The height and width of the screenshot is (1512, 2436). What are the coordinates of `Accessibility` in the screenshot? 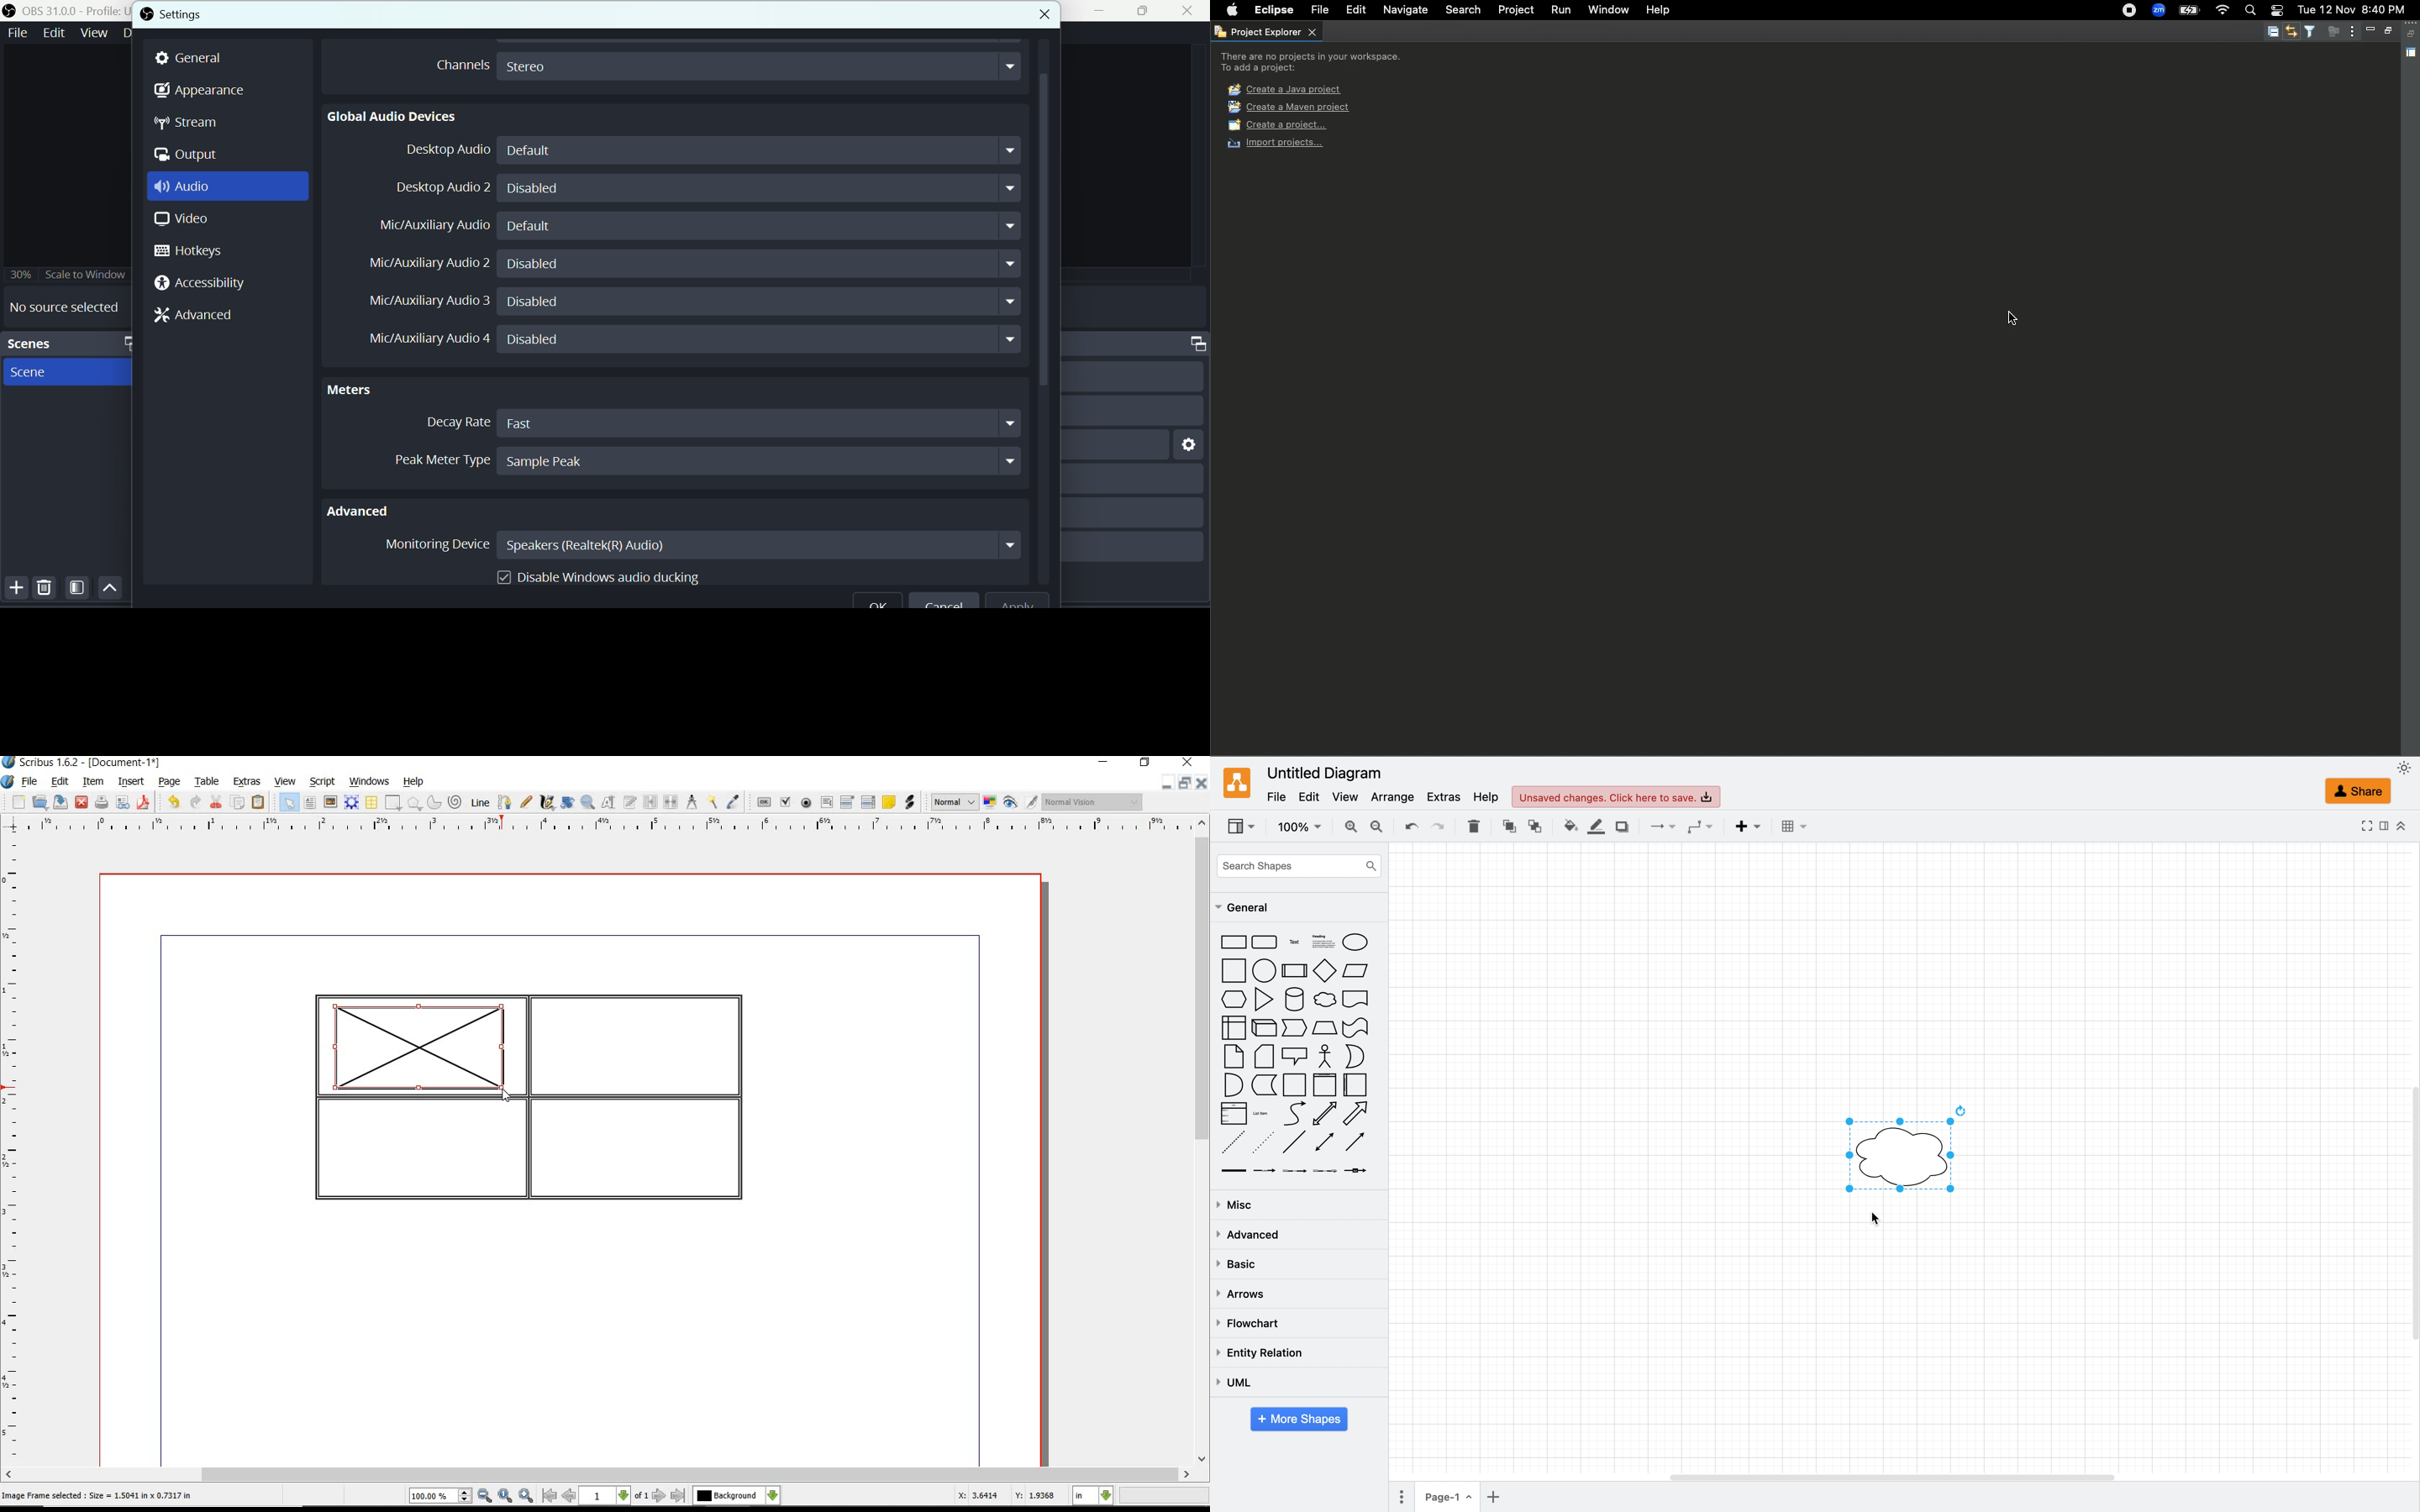 It's located at (204, 284).